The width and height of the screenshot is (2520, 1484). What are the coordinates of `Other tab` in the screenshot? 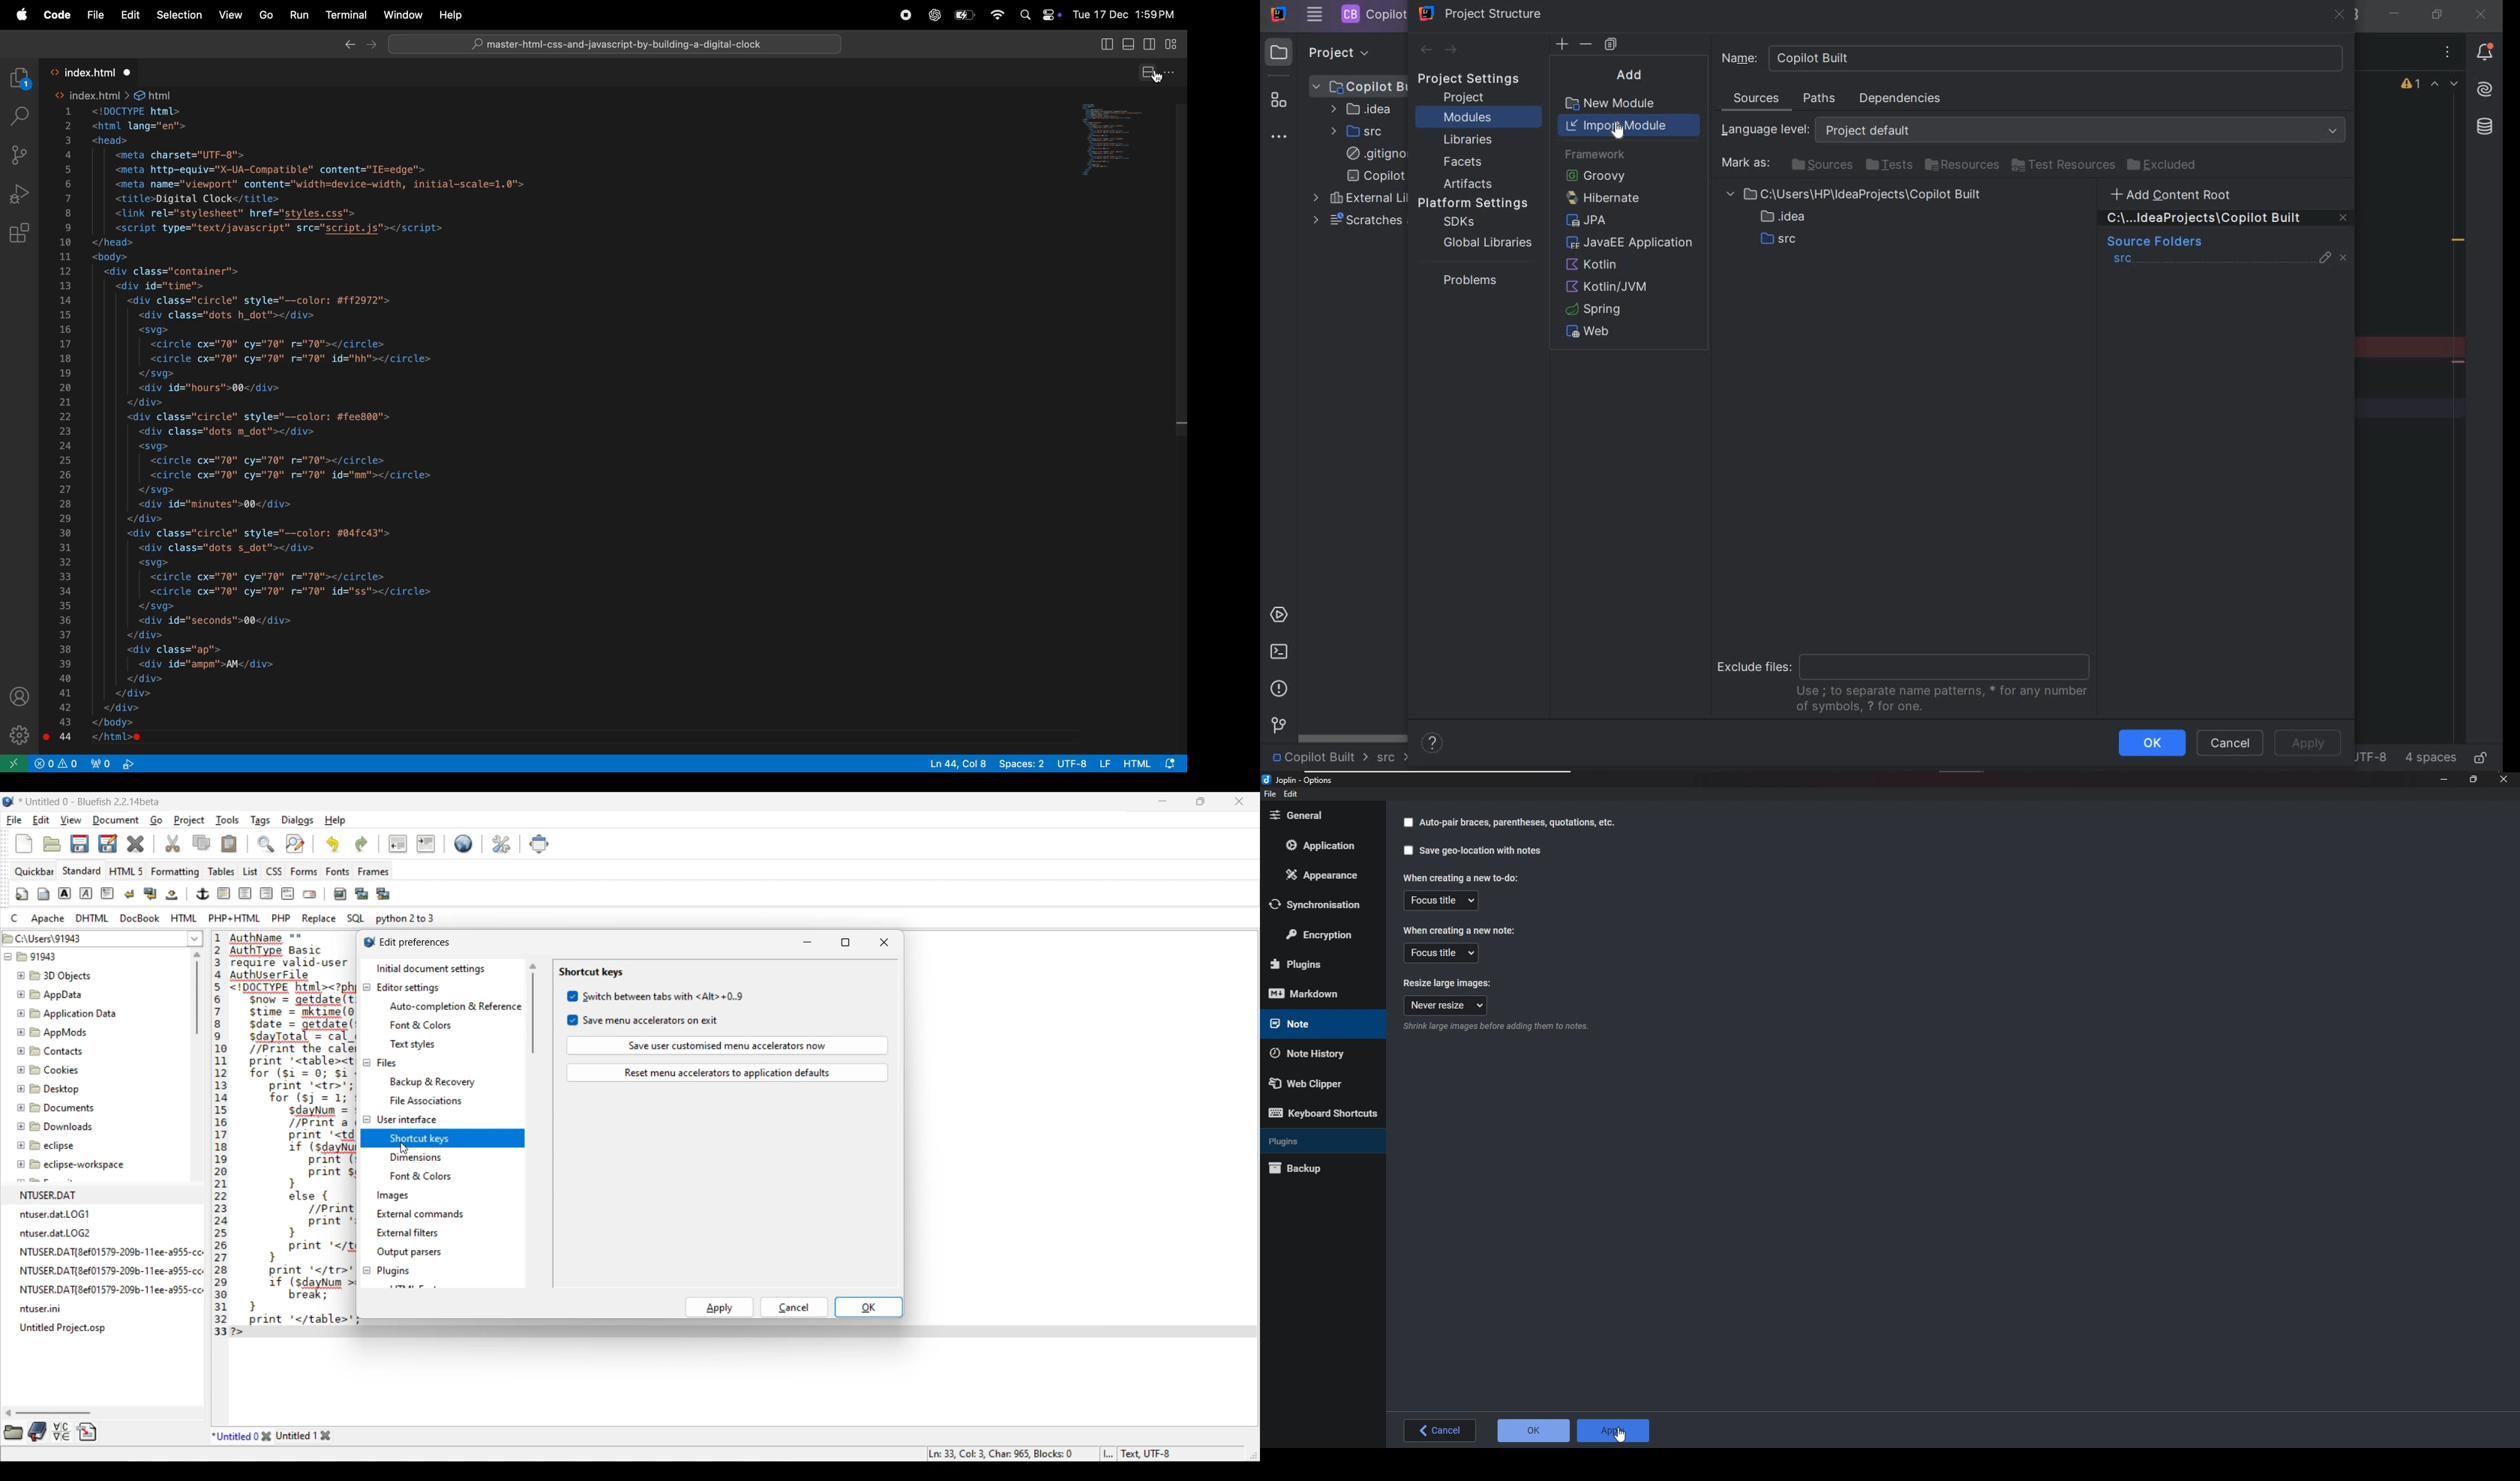 It's located at (304, 1436).